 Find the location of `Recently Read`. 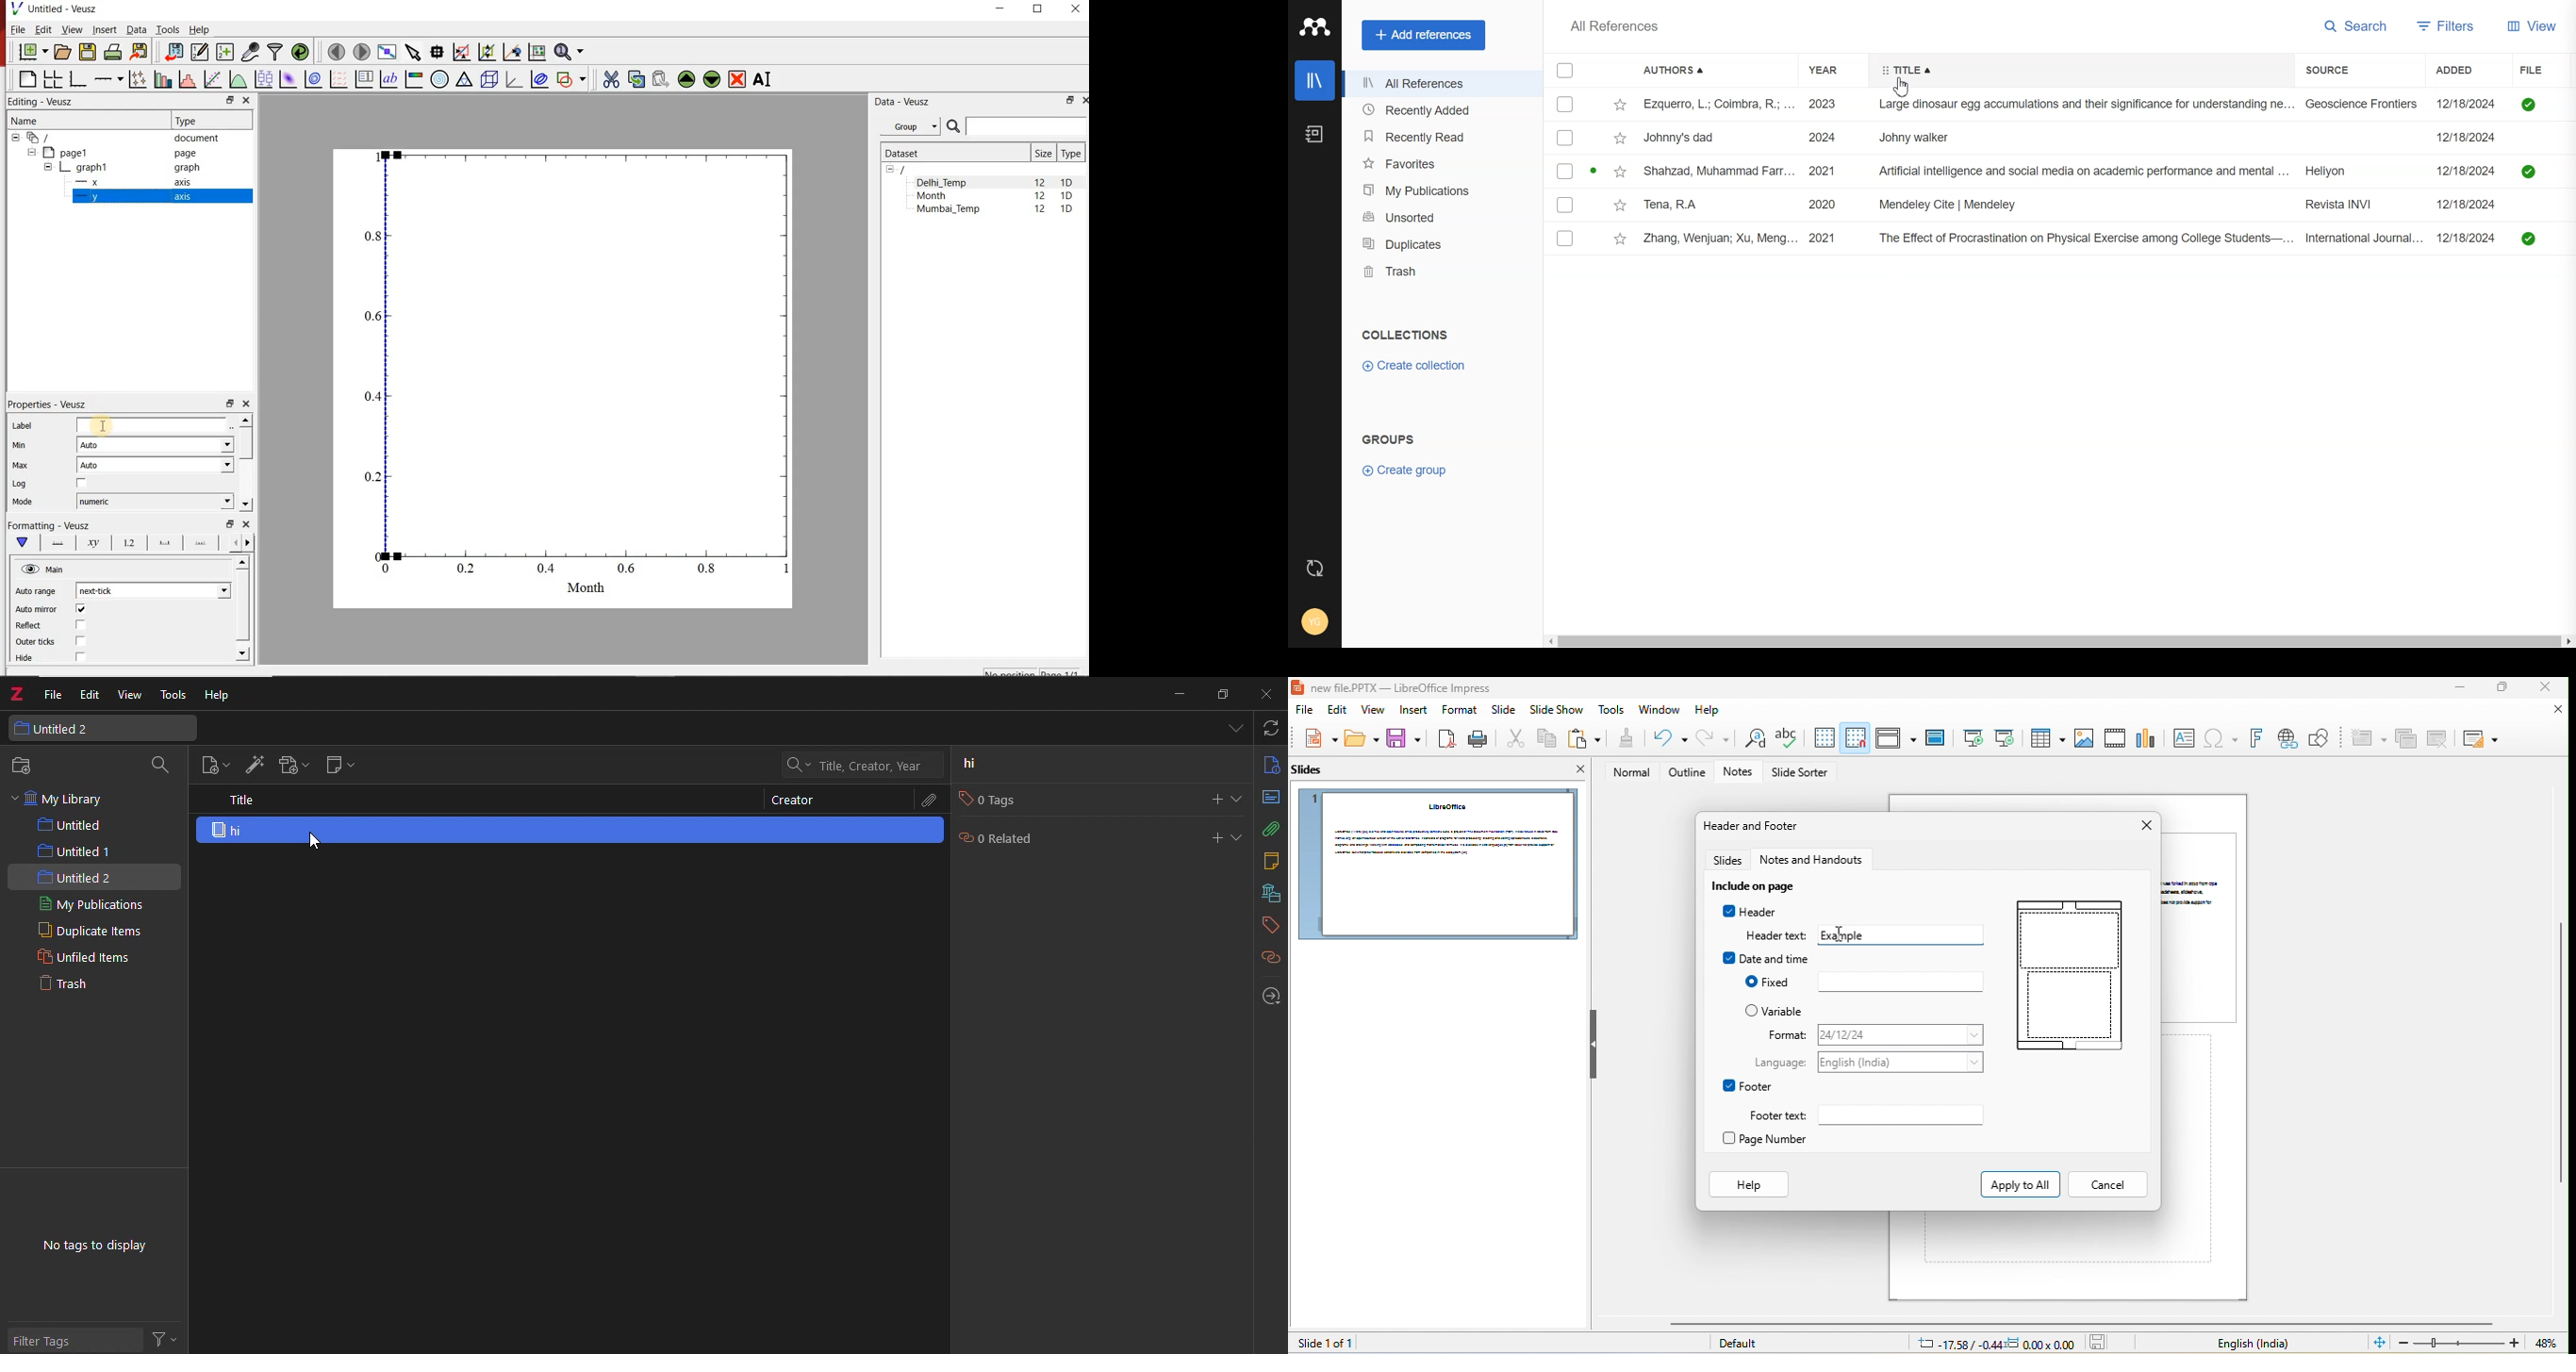

Recently Read is located at coordinates (1442, 136).